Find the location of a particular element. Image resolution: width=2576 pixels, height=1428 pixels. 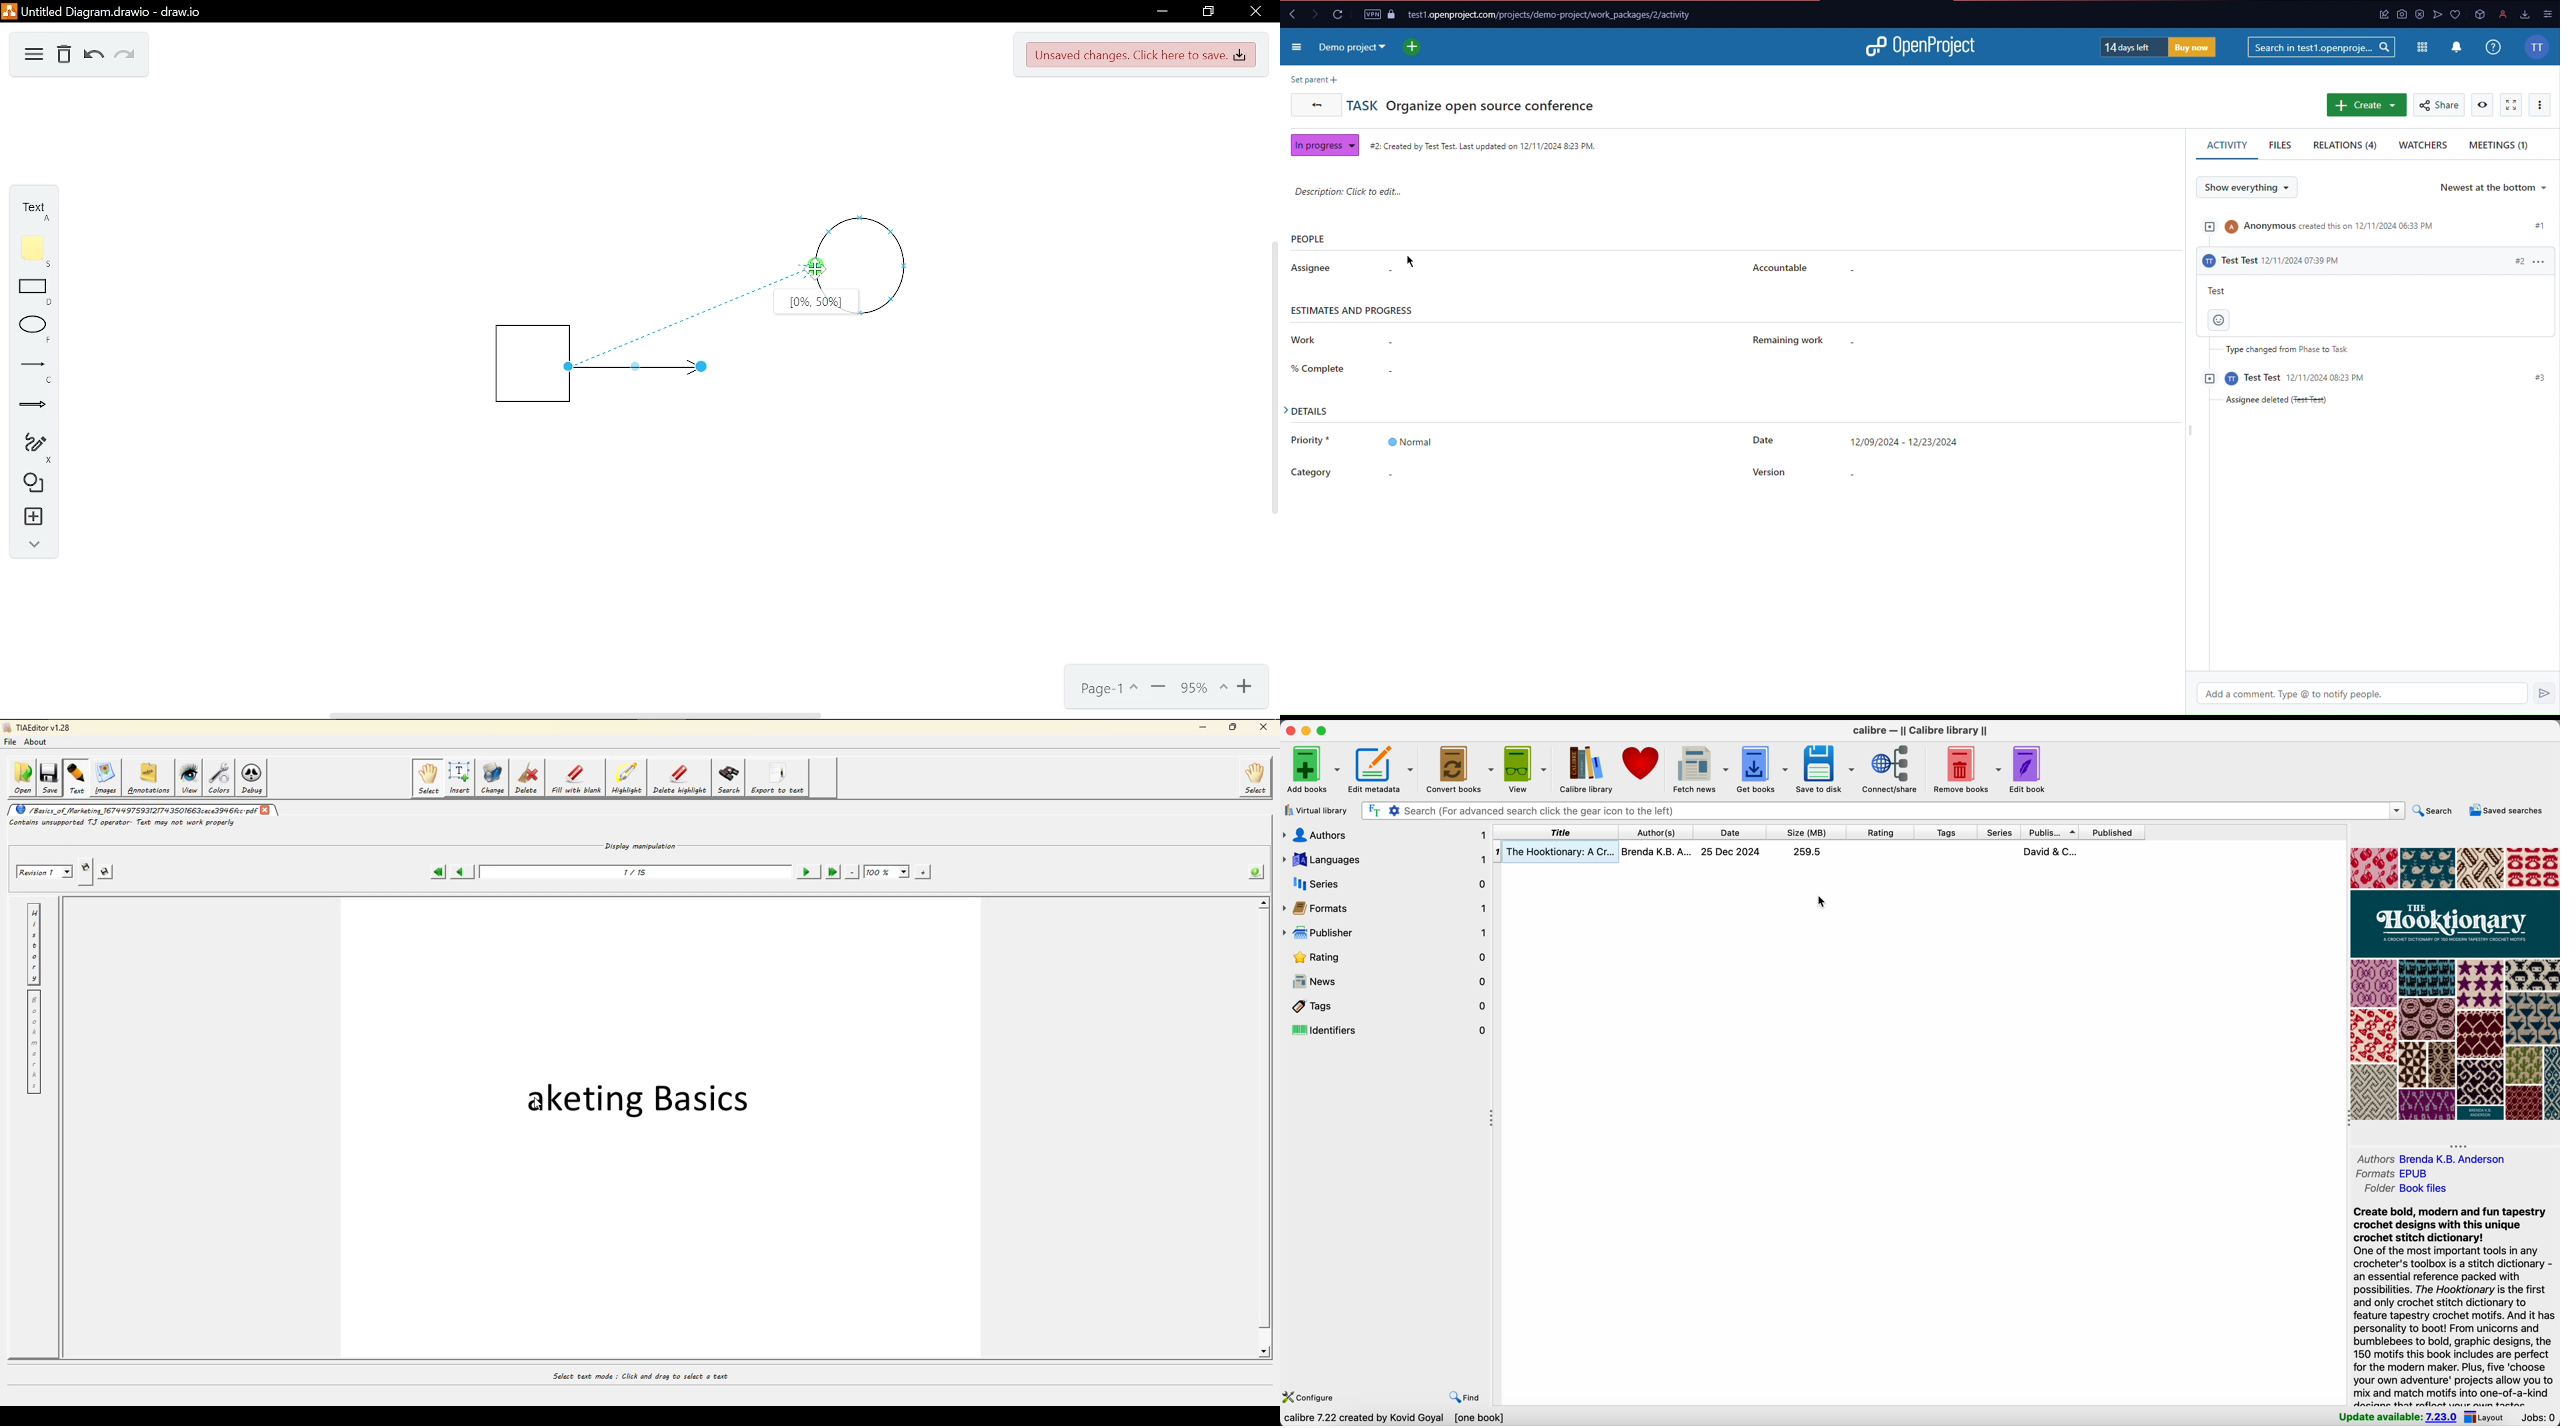

Reload Page is located at coordinates (1338, 14).